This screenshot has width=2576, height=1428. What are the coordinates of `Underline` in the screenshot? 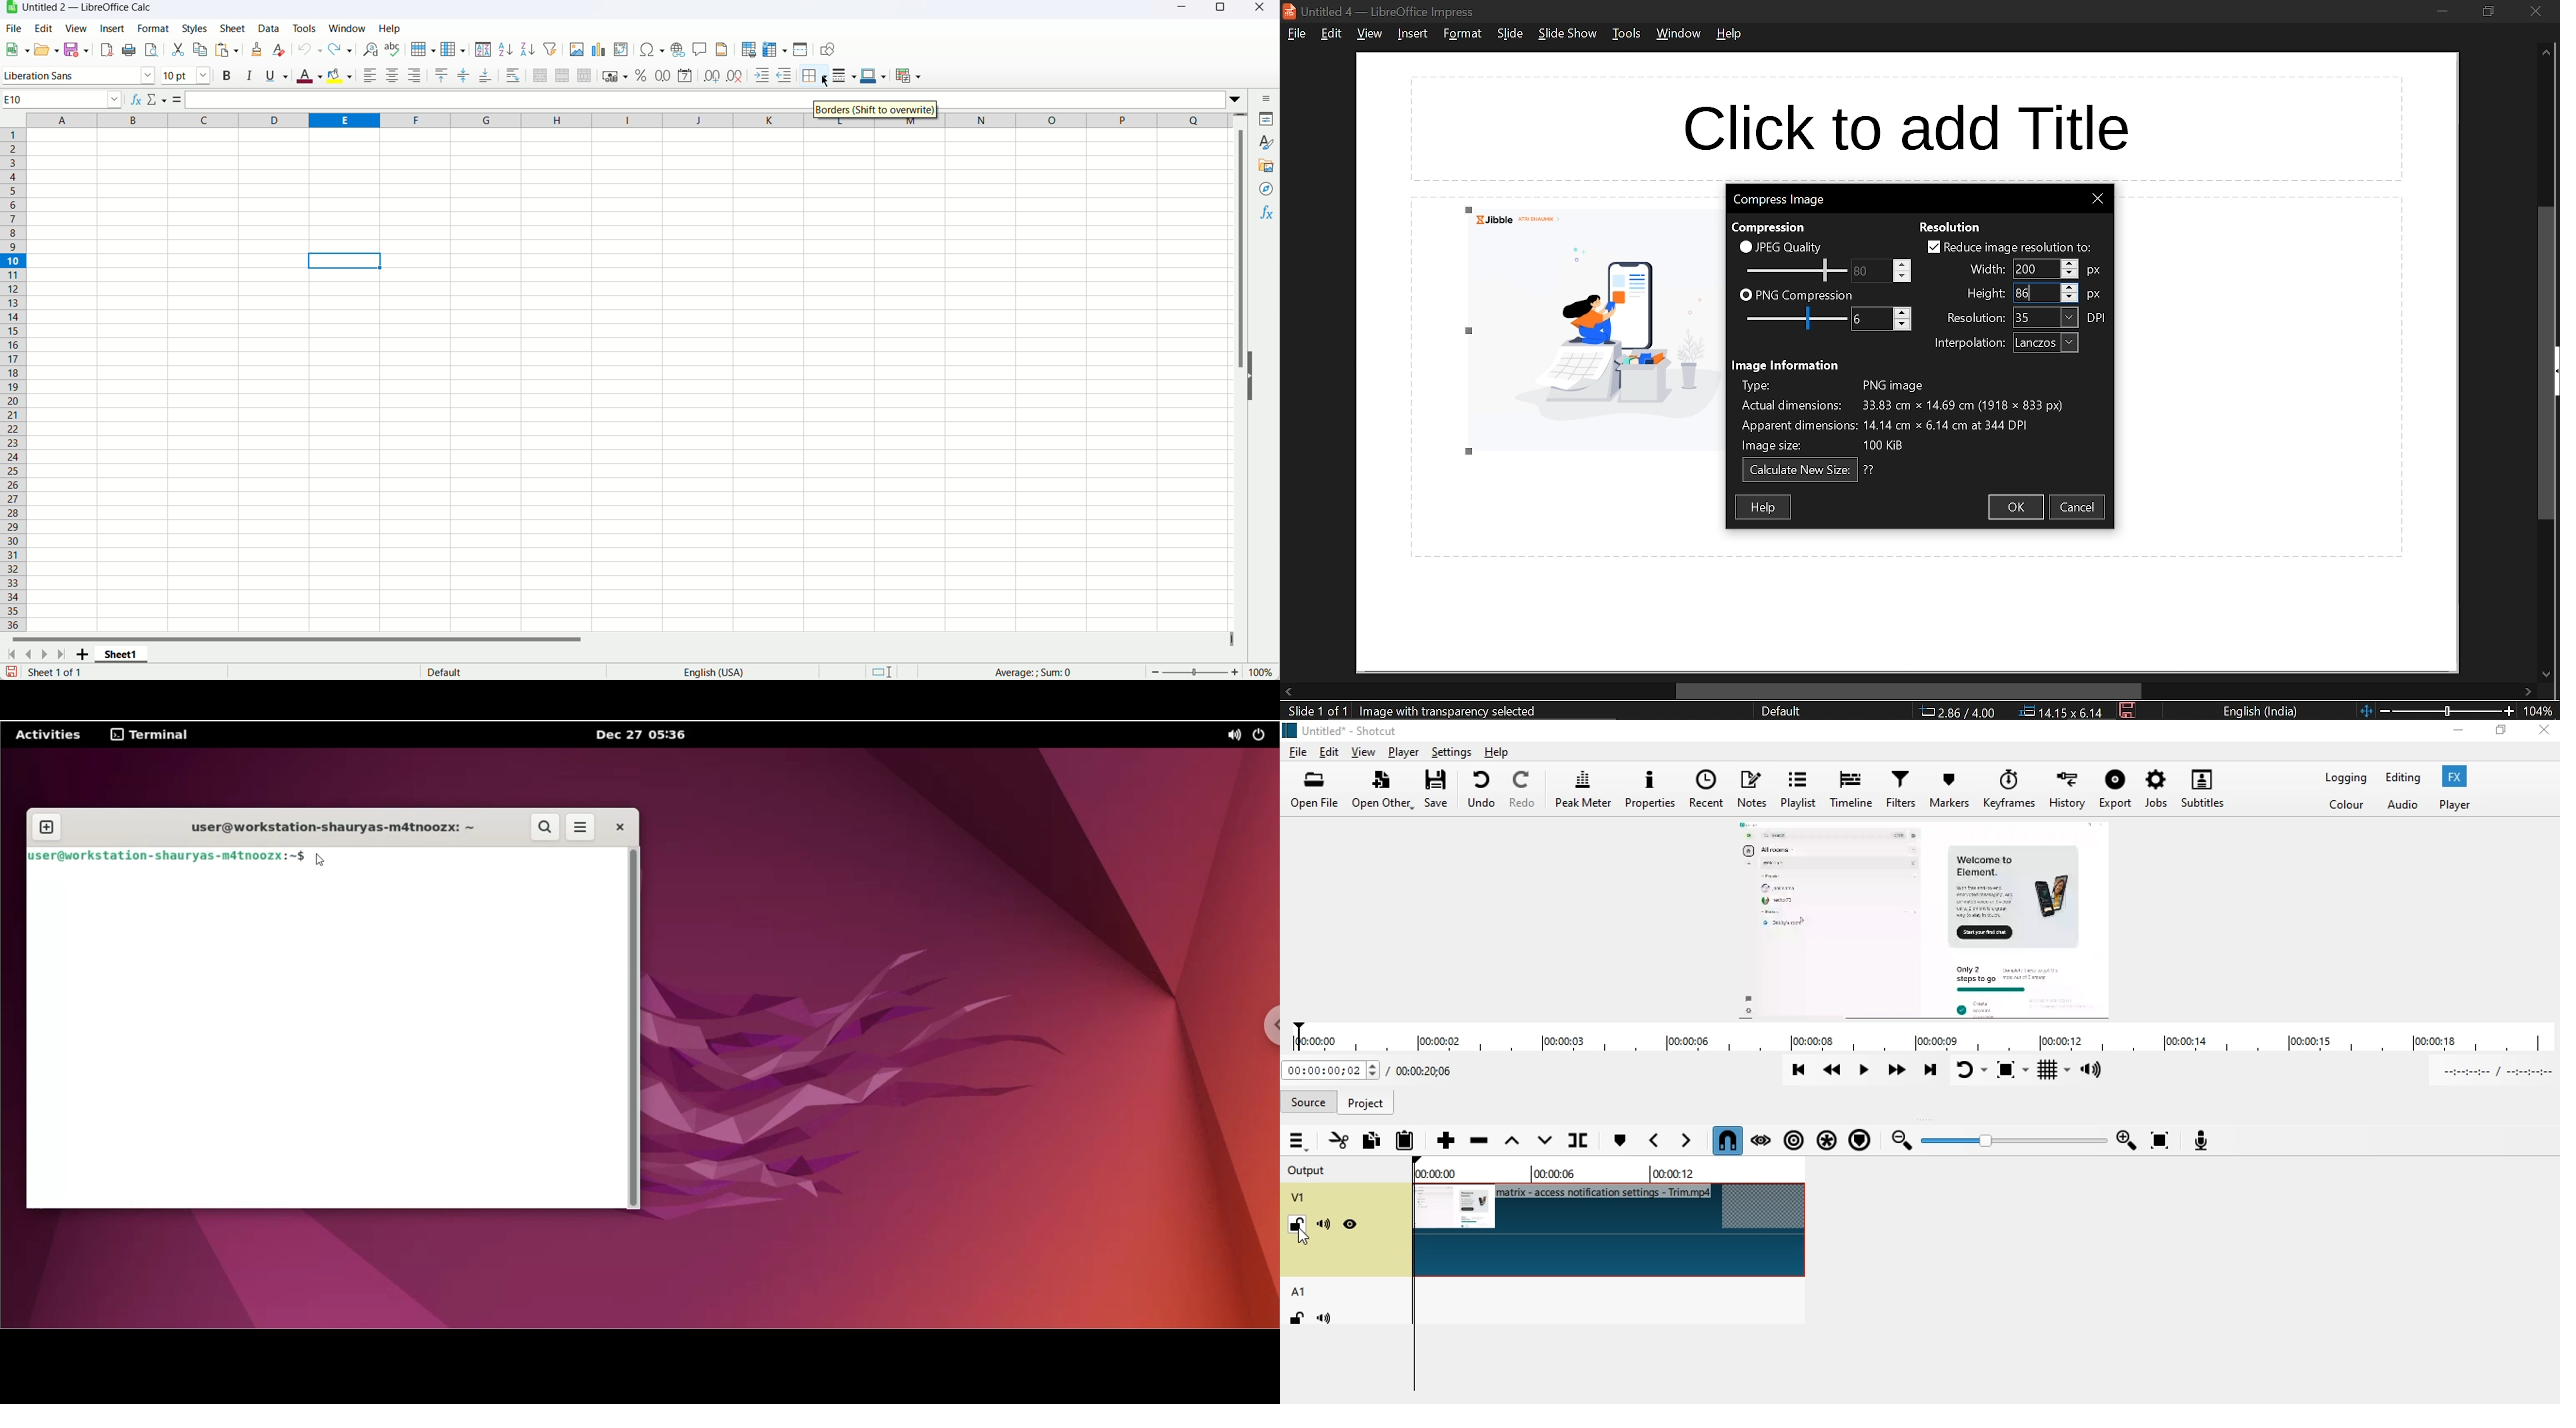 It's located at (277, 76).